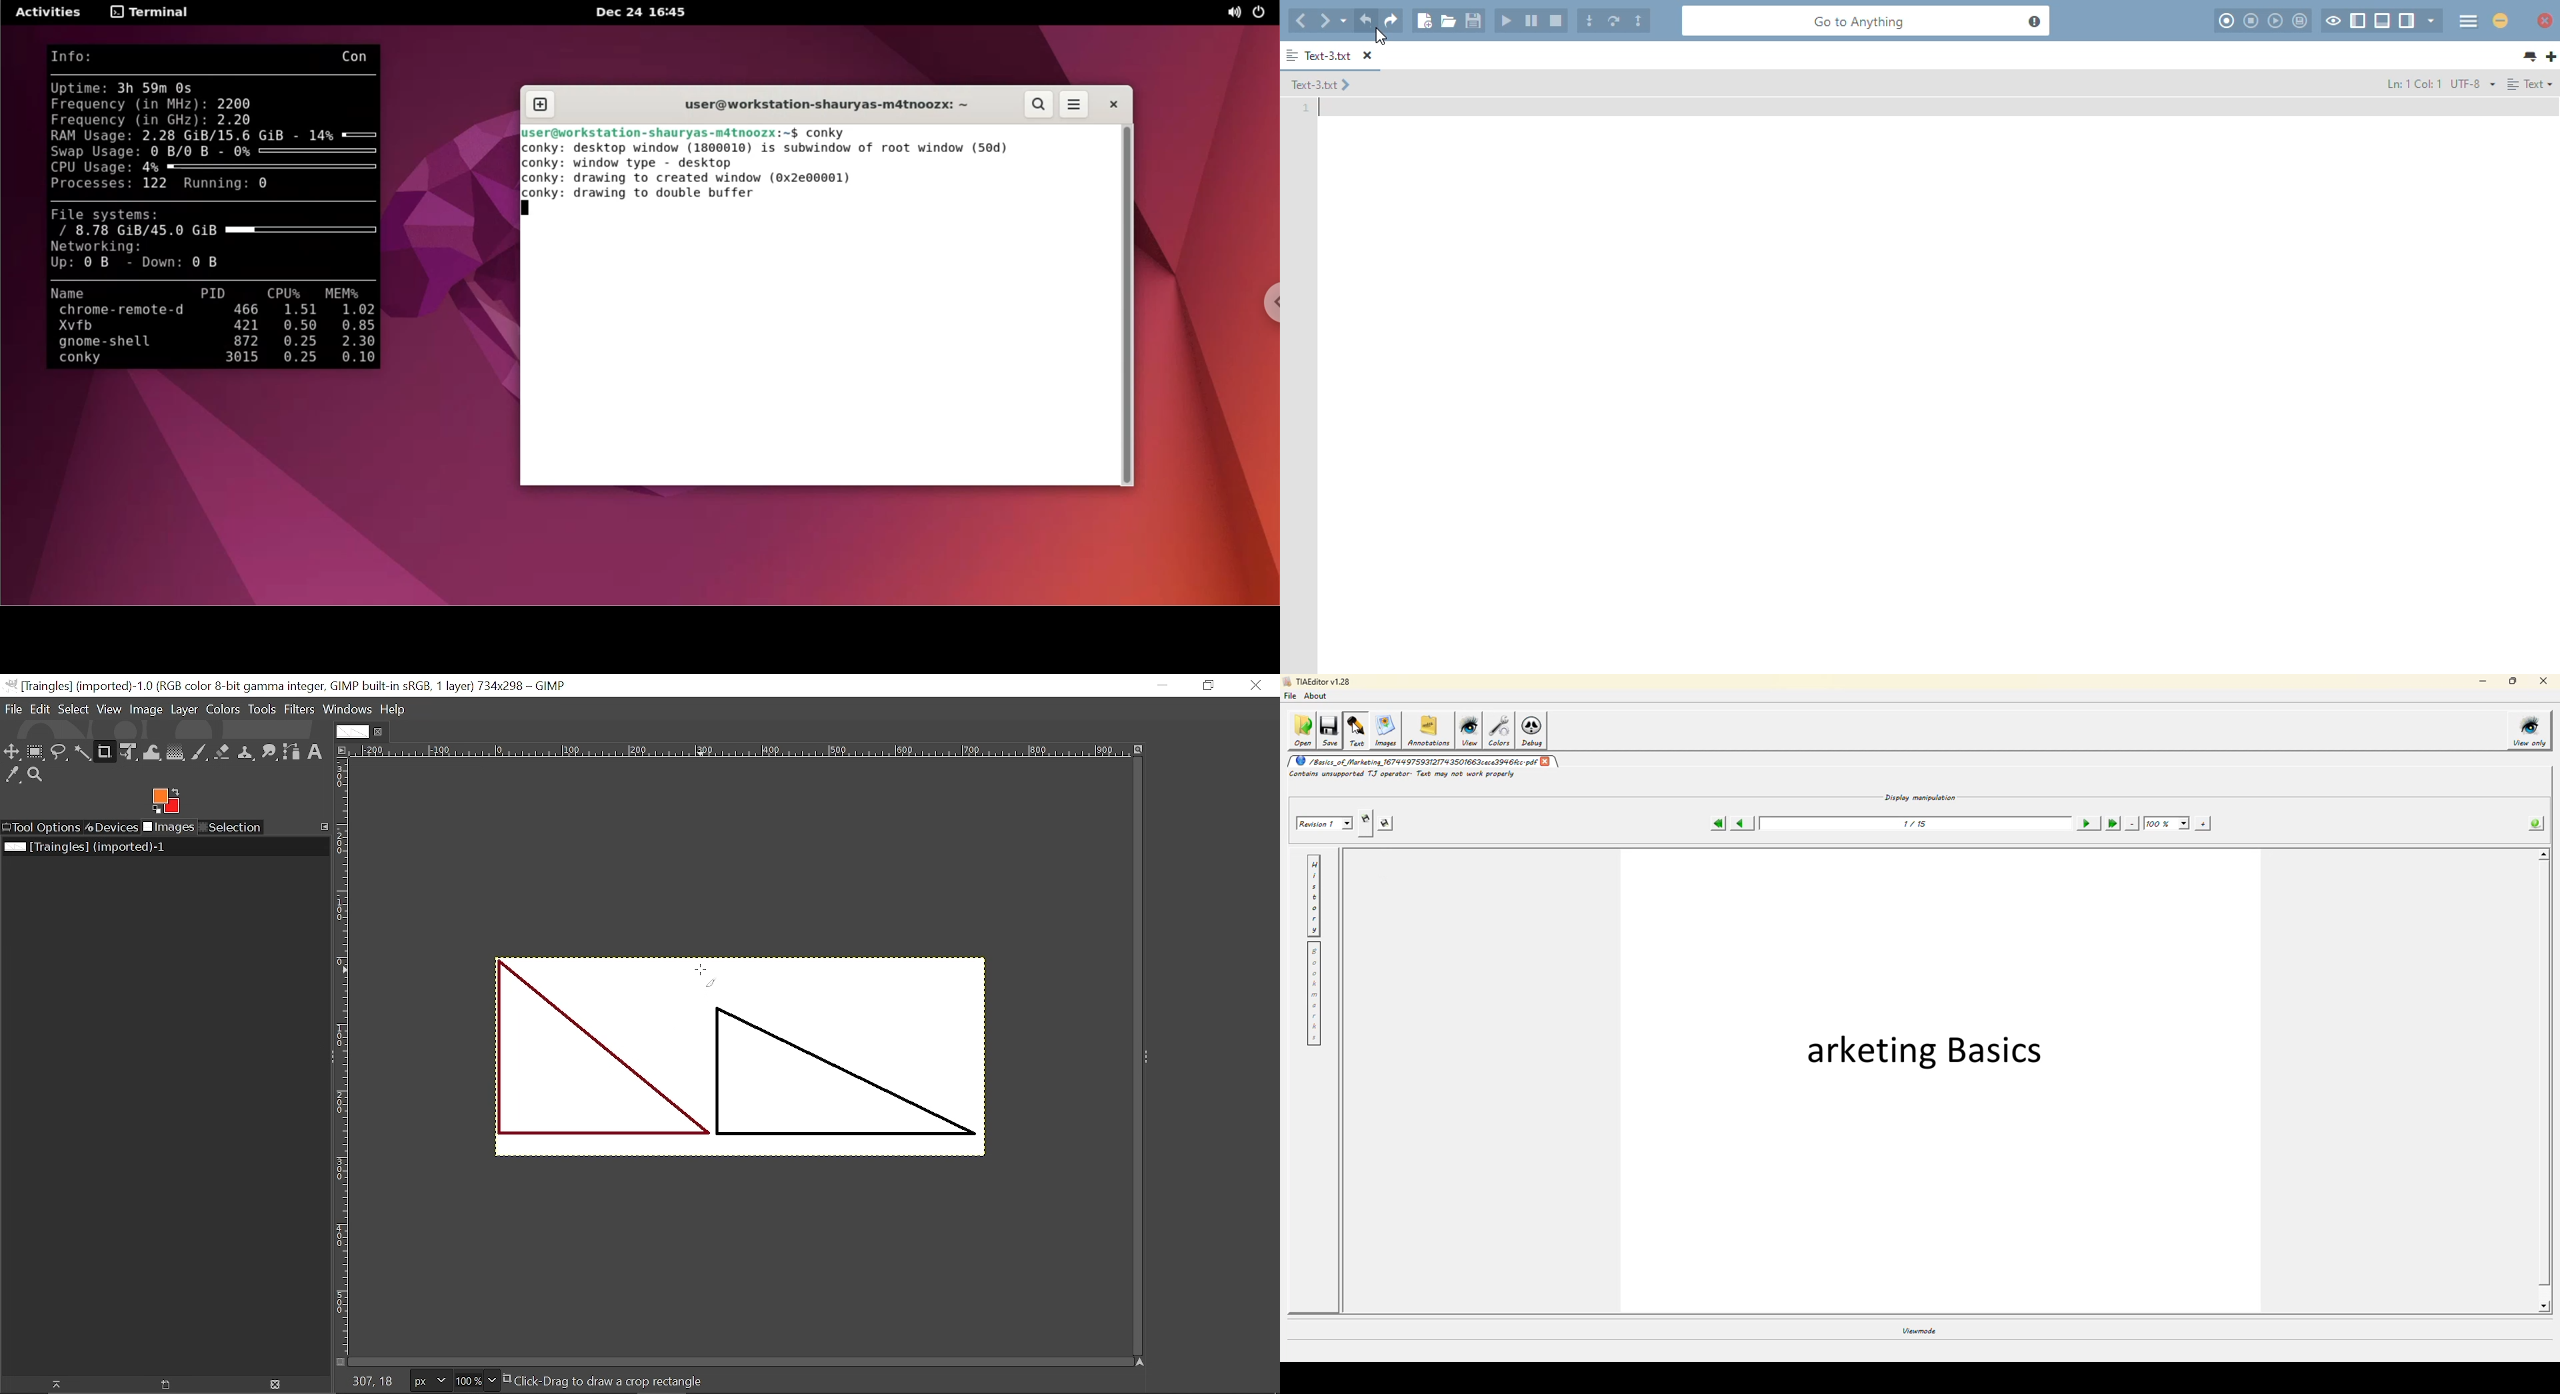  What do you see at coordinates (1206, 687) in the screenshot?
I see `Restore down` at bounding box center [1206, 687].